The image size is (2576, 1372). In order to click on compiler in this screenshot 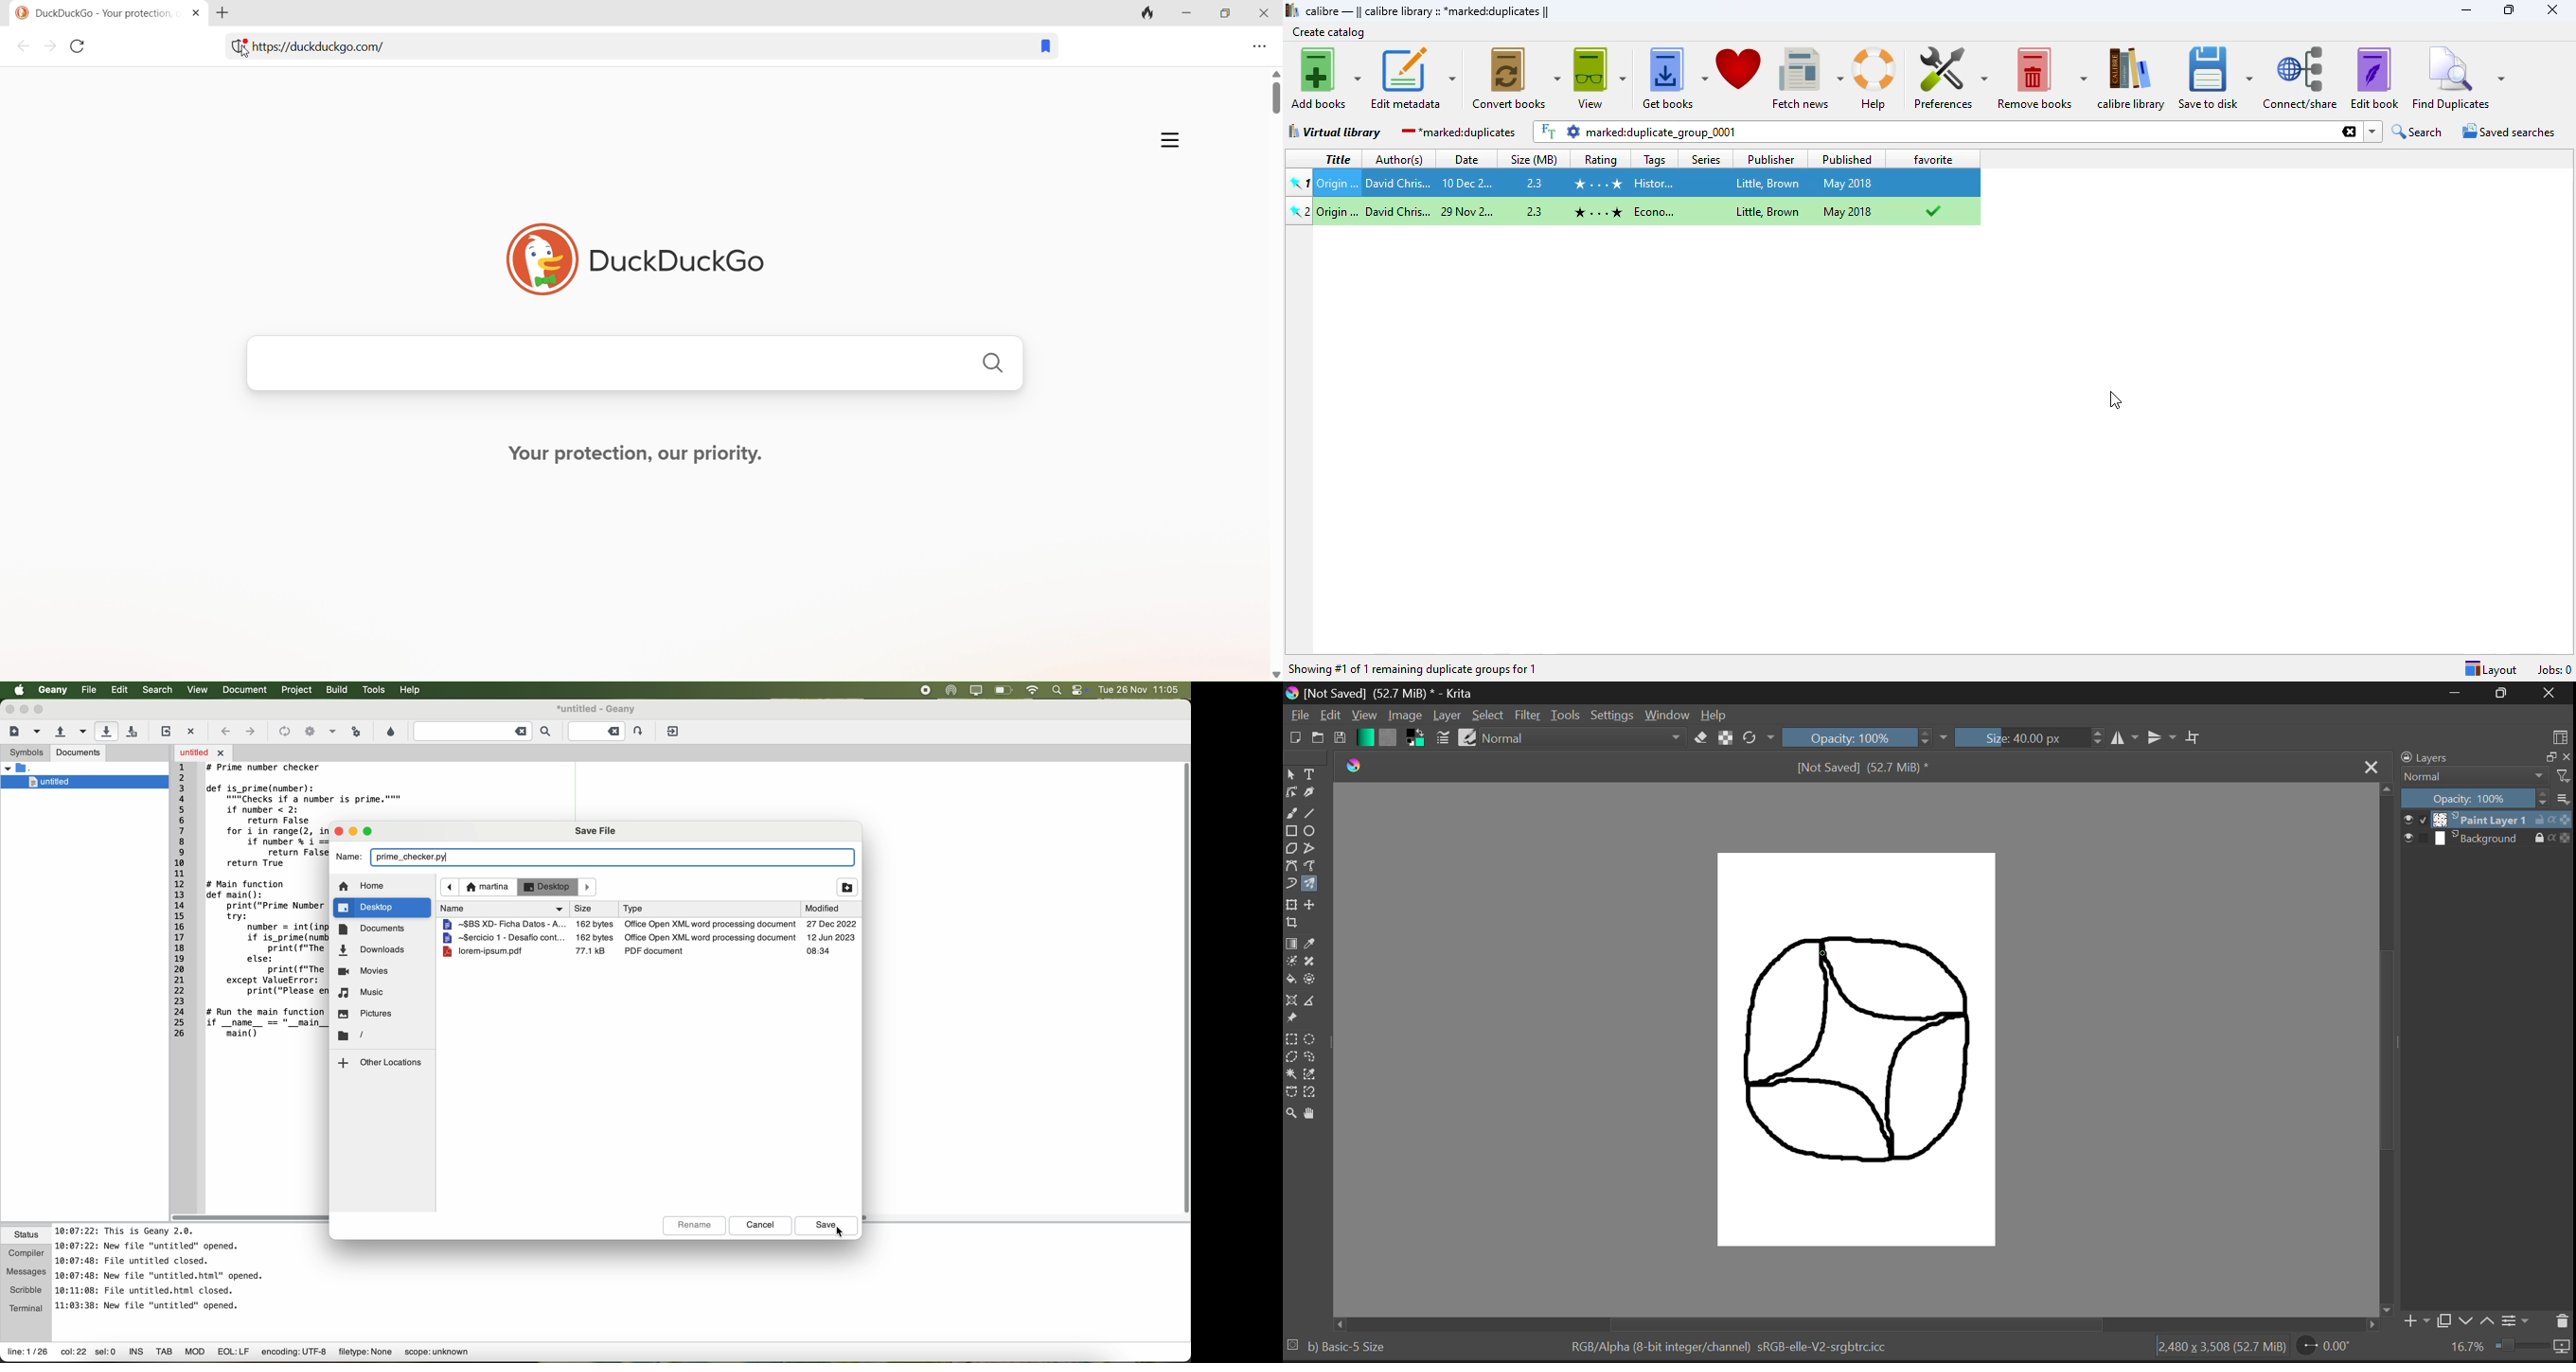, I will do `click(27, 1252)`.